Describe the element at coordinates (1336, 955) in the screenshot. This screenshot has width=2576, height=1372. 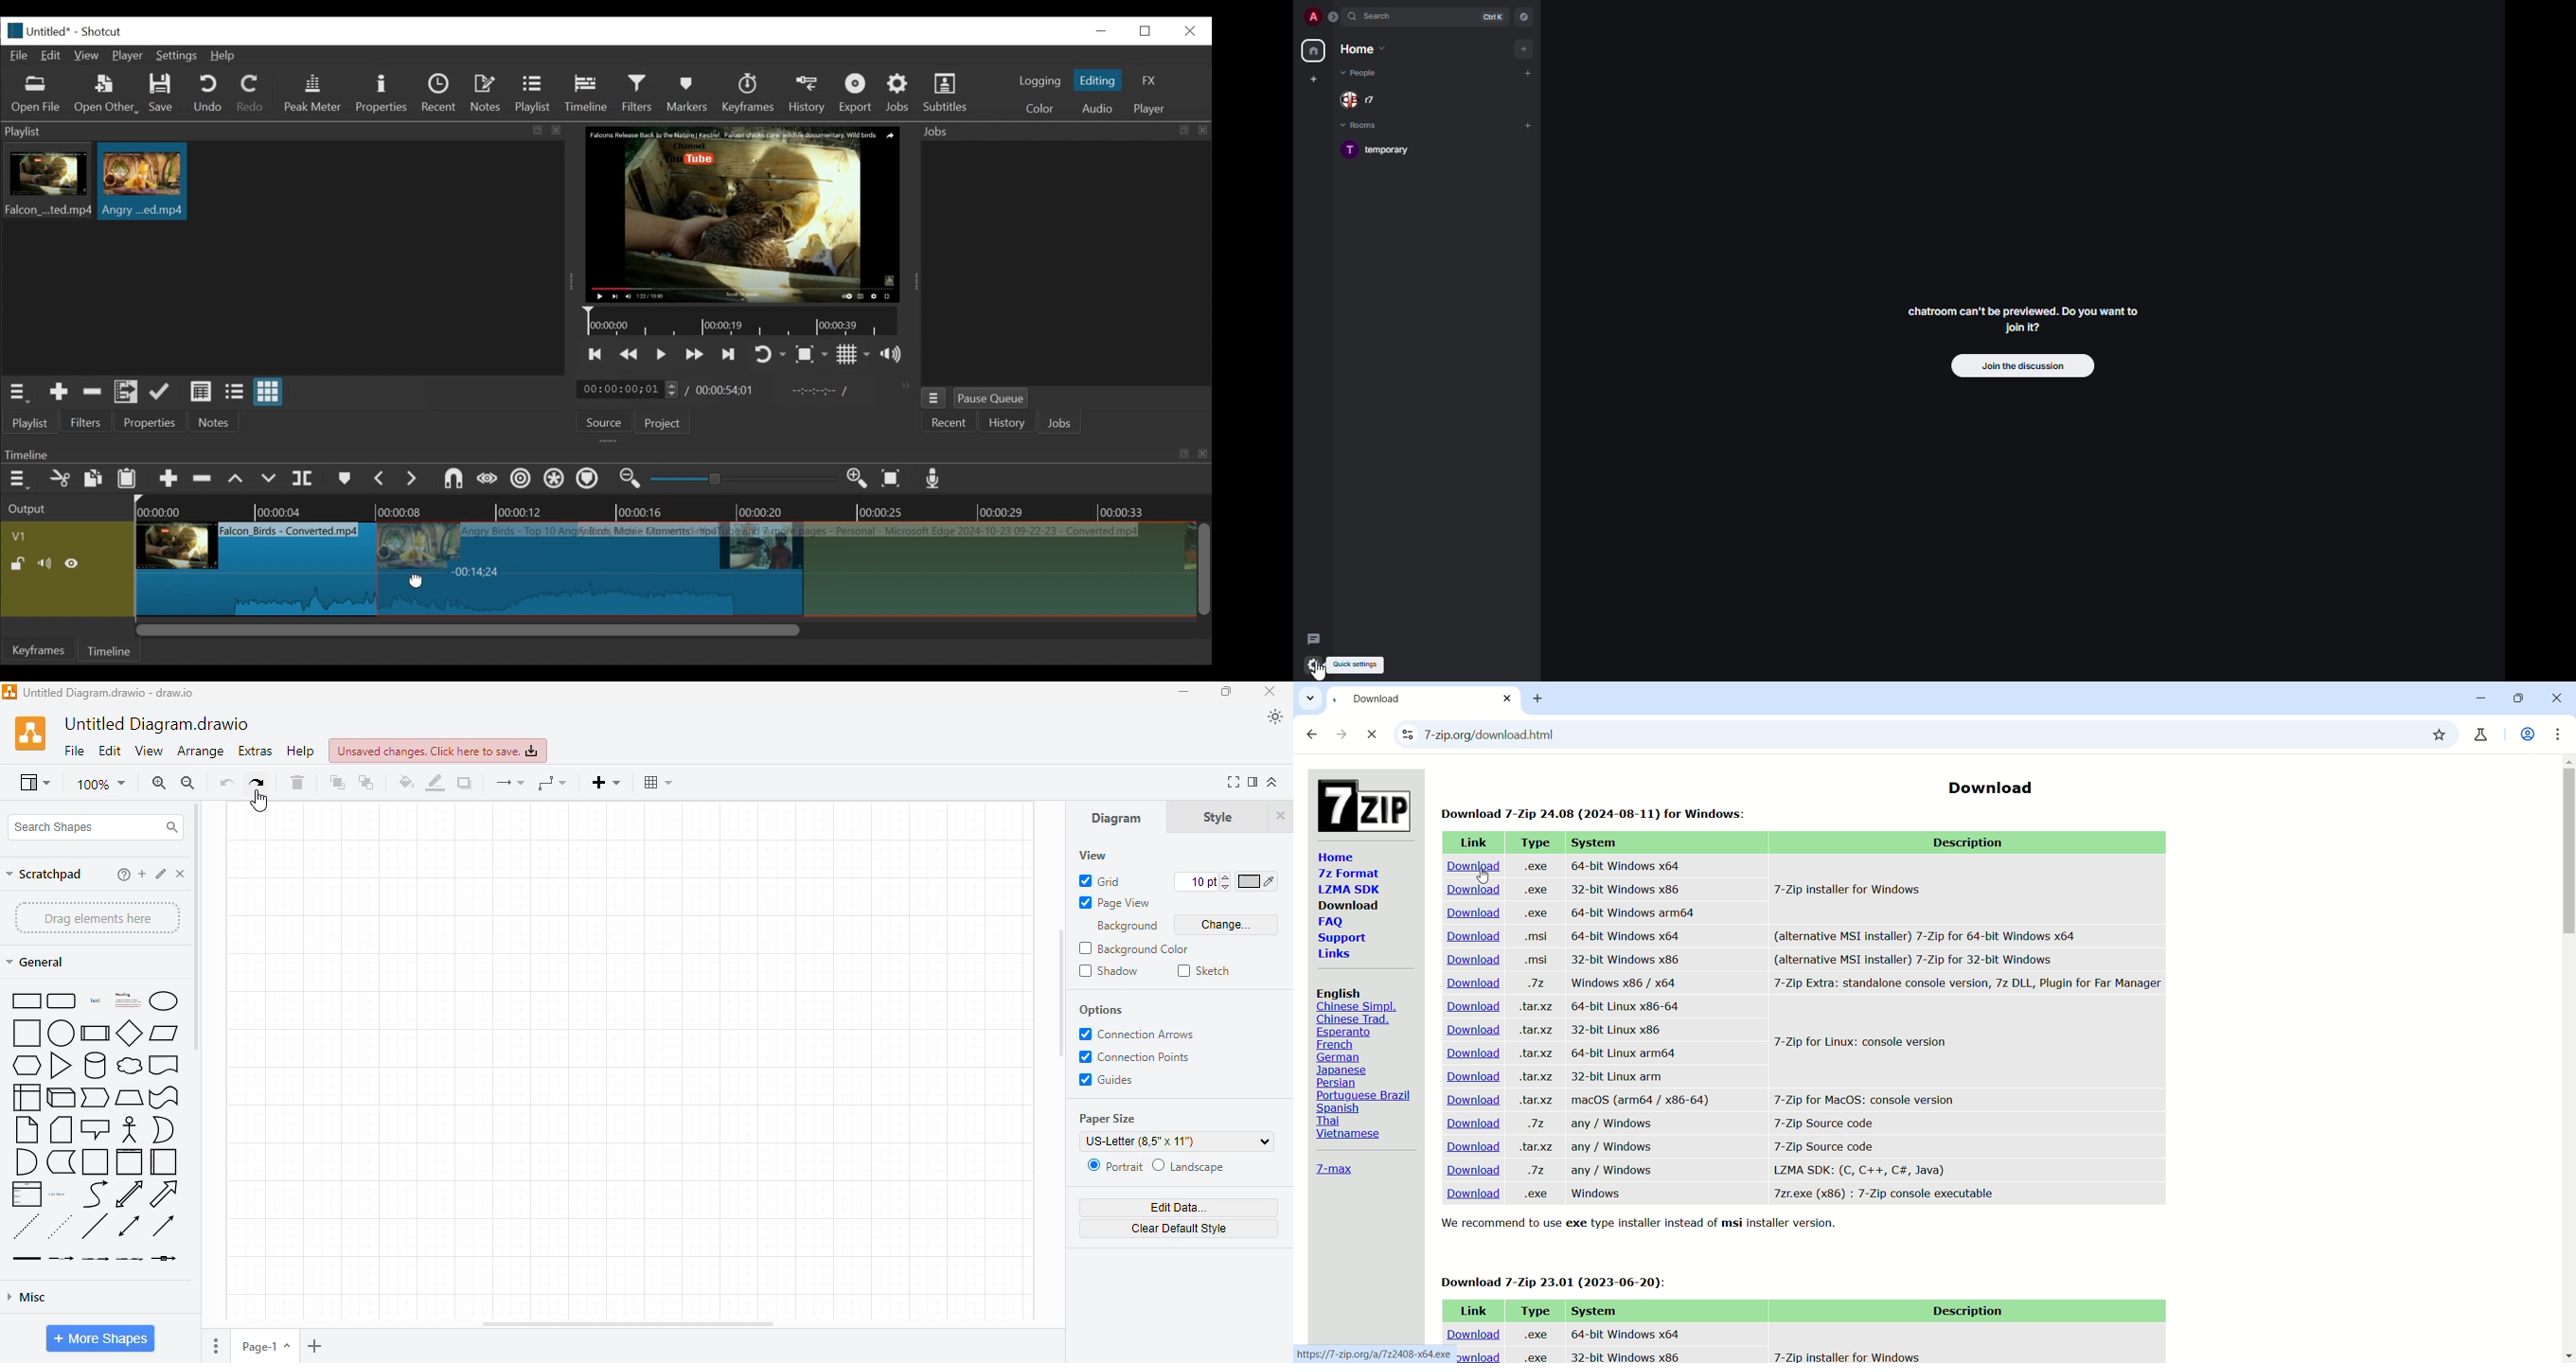
I see `Links` at that location.